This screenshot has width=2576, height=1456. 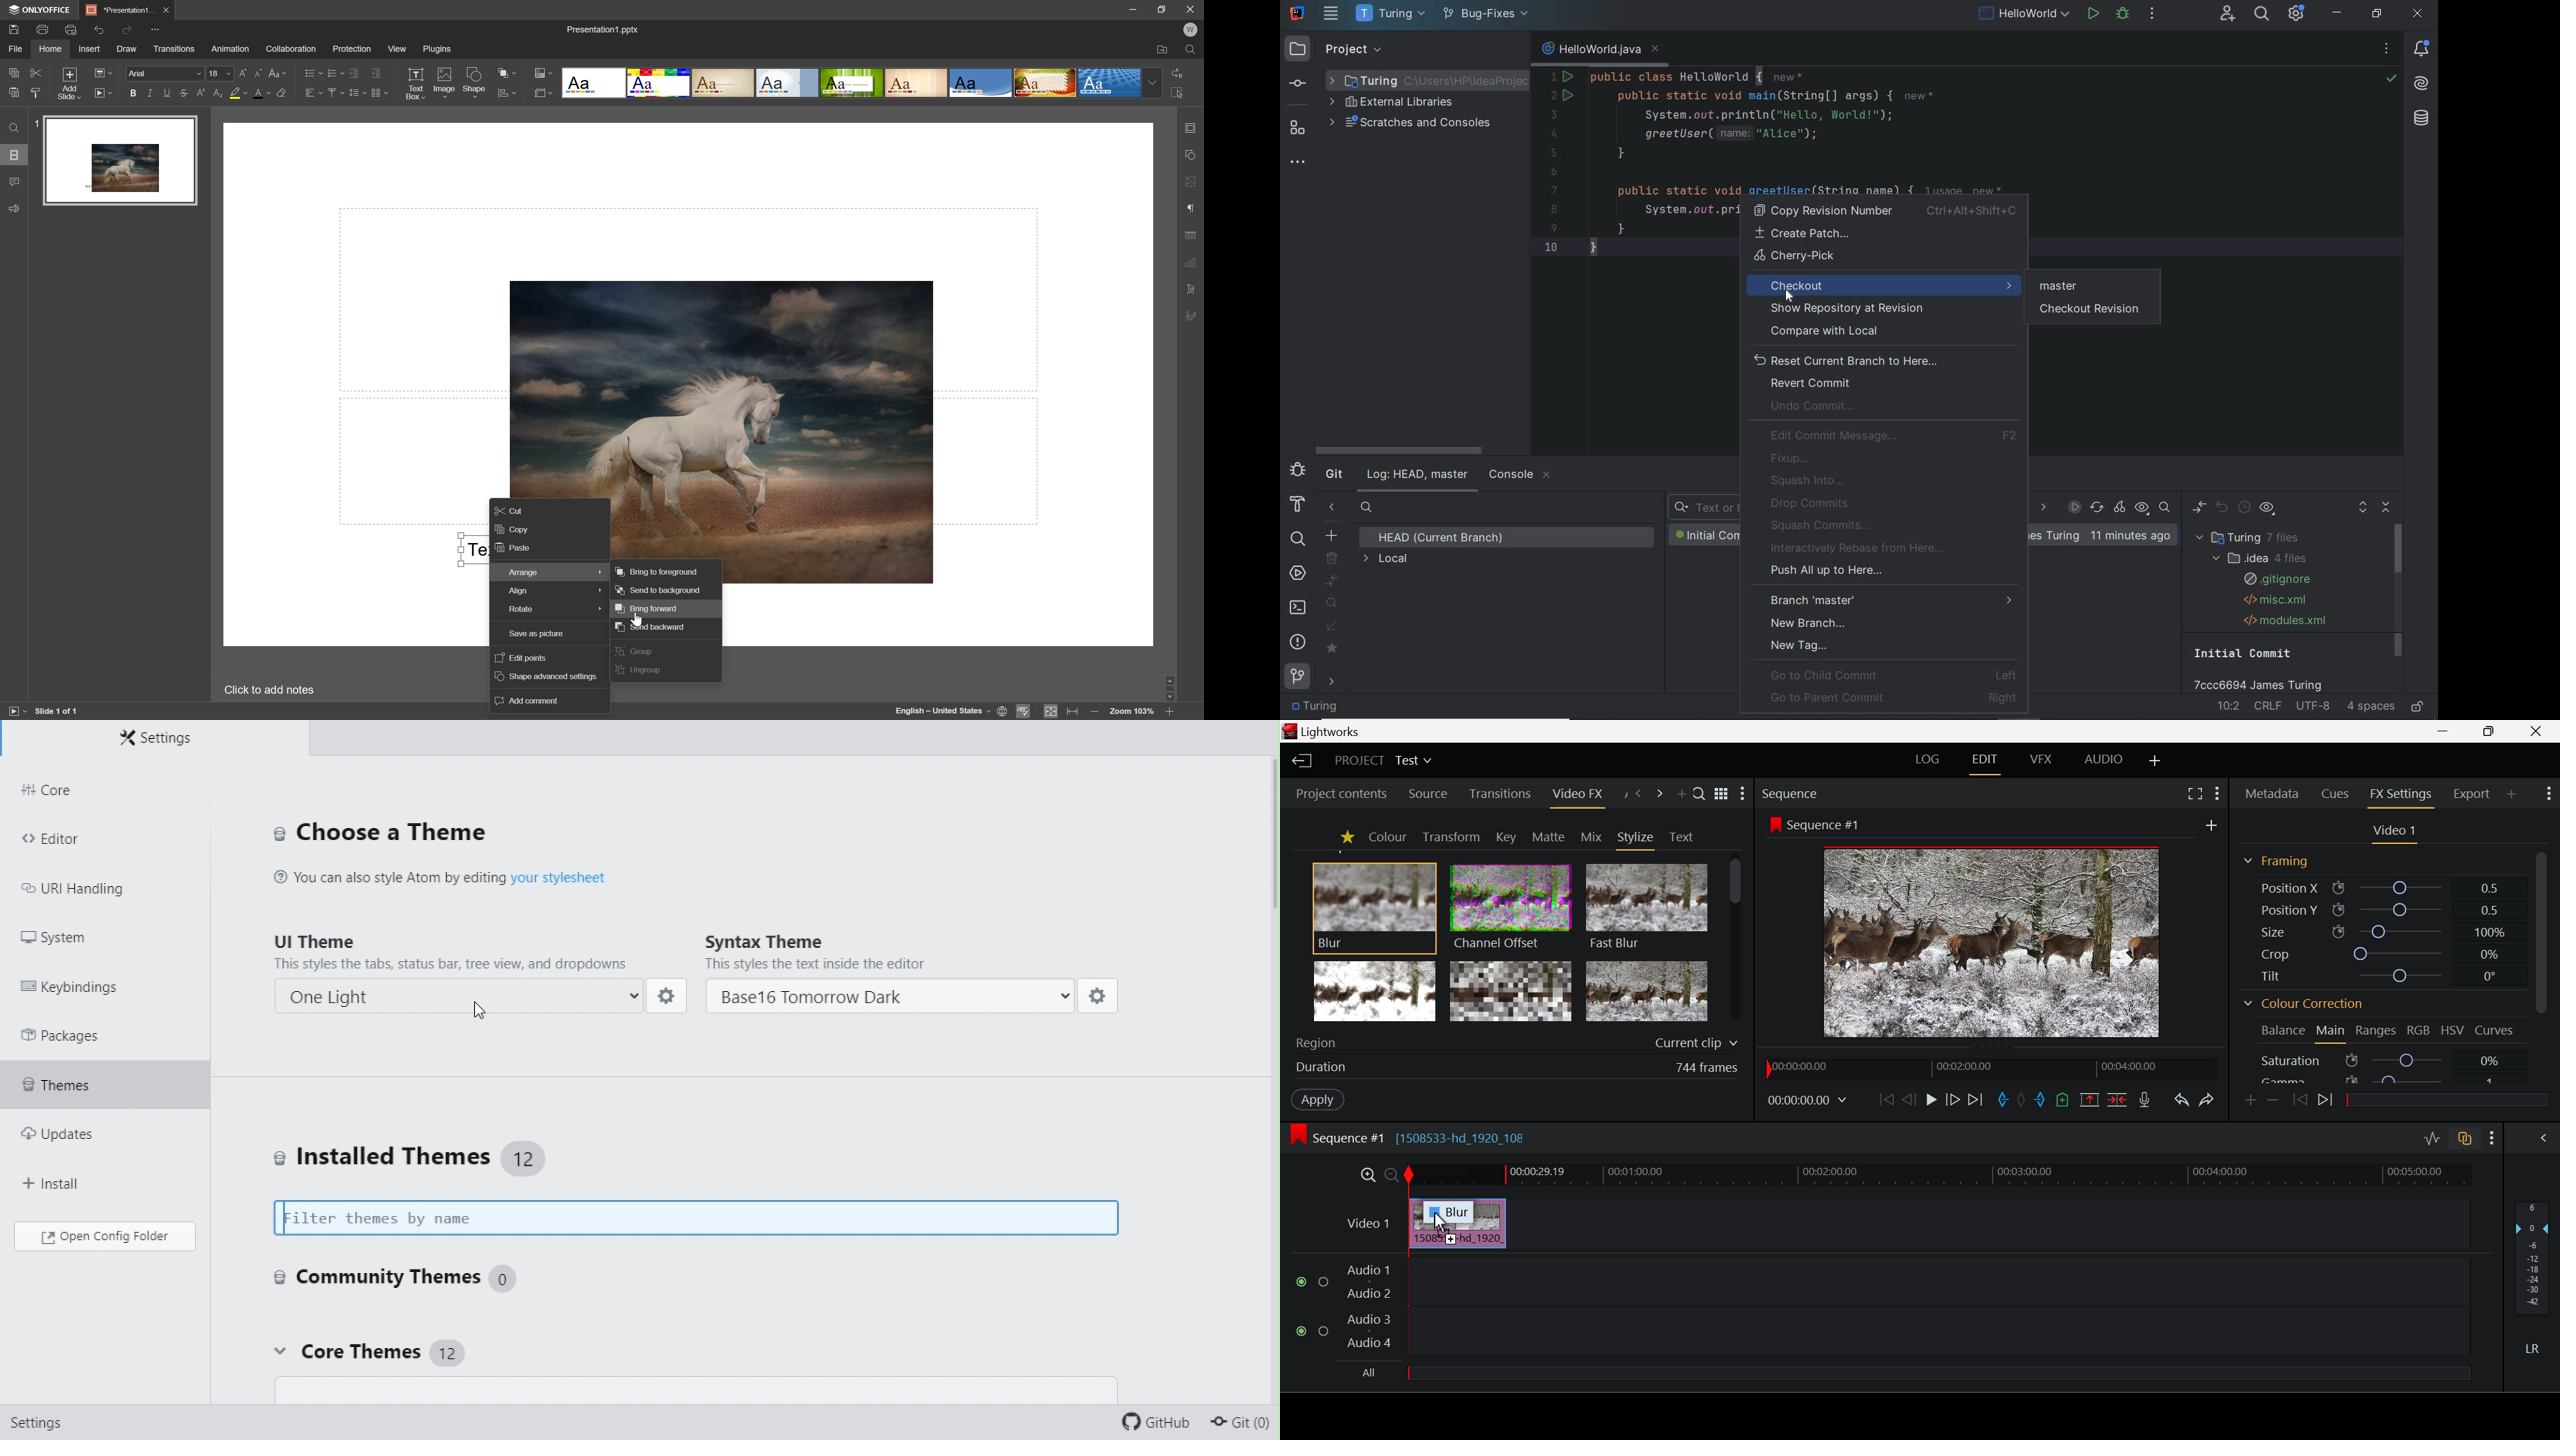 I want to click on Slide 1, so click(x=113, y=160).